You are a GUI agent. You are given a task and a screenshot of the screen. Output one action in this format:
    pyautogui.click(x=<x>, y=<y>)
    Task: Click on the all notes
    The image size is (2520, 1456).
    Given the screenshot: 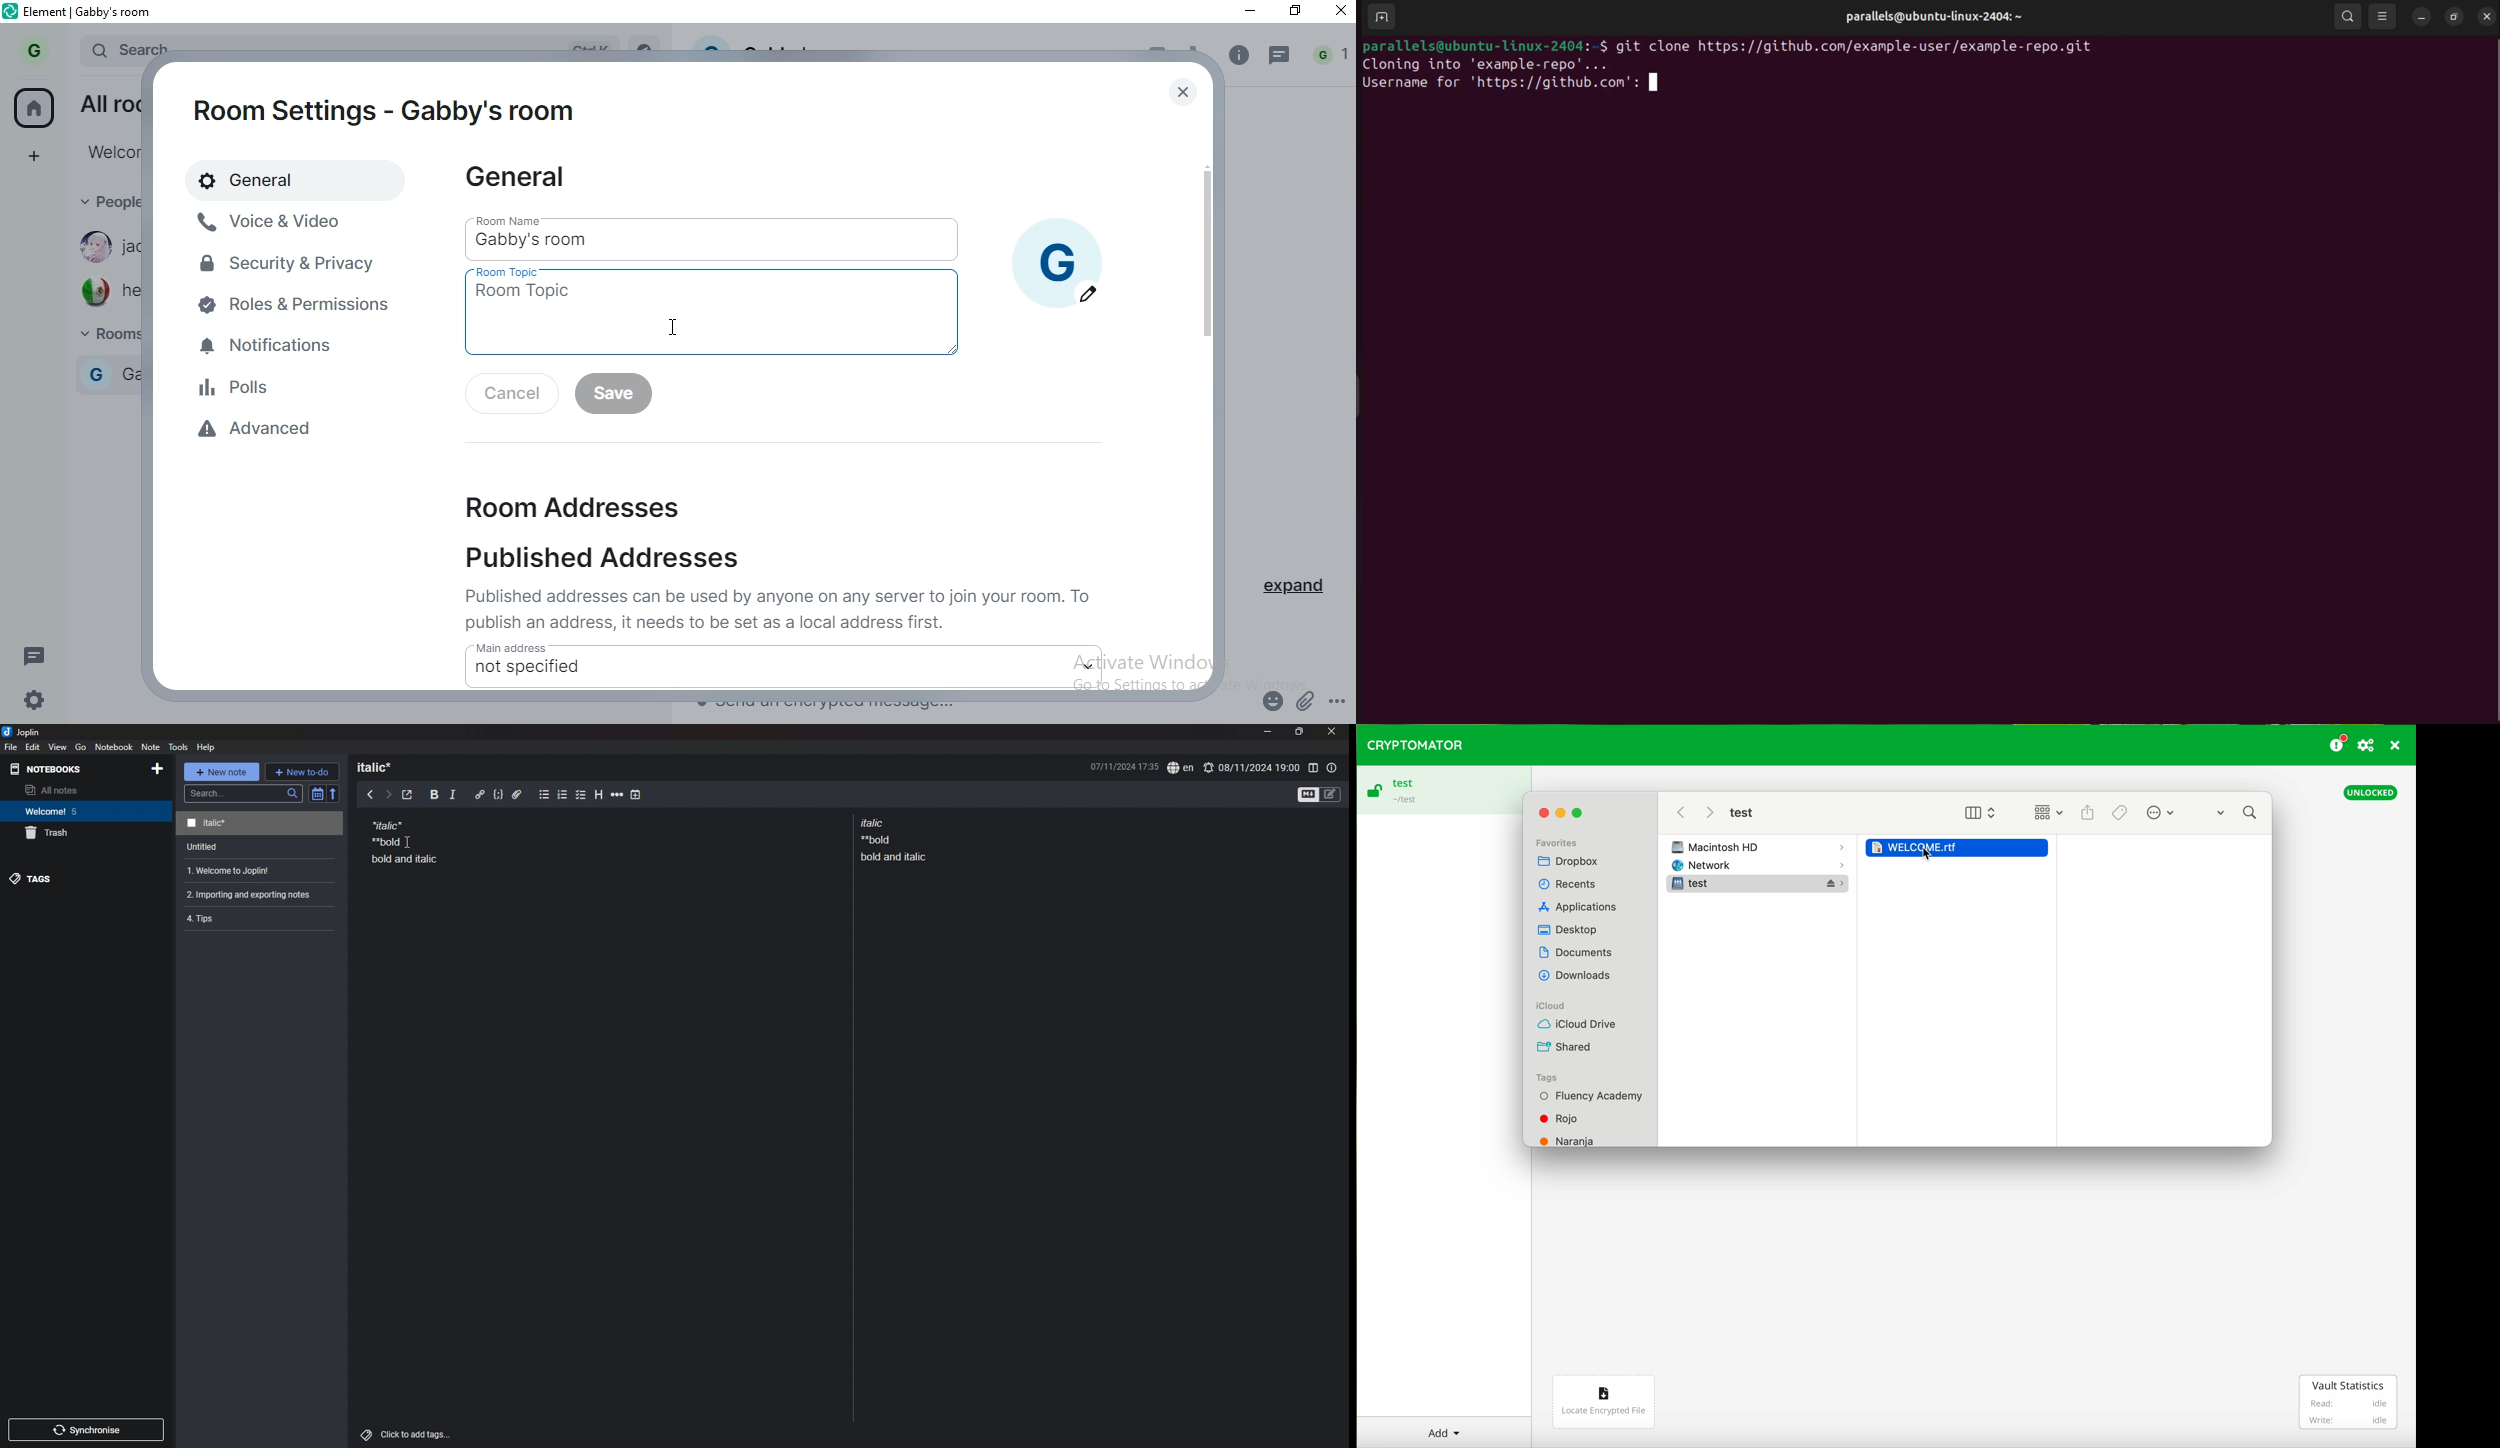 What is the action you would take?
    pyautogui.click(x=82, y=790)
    